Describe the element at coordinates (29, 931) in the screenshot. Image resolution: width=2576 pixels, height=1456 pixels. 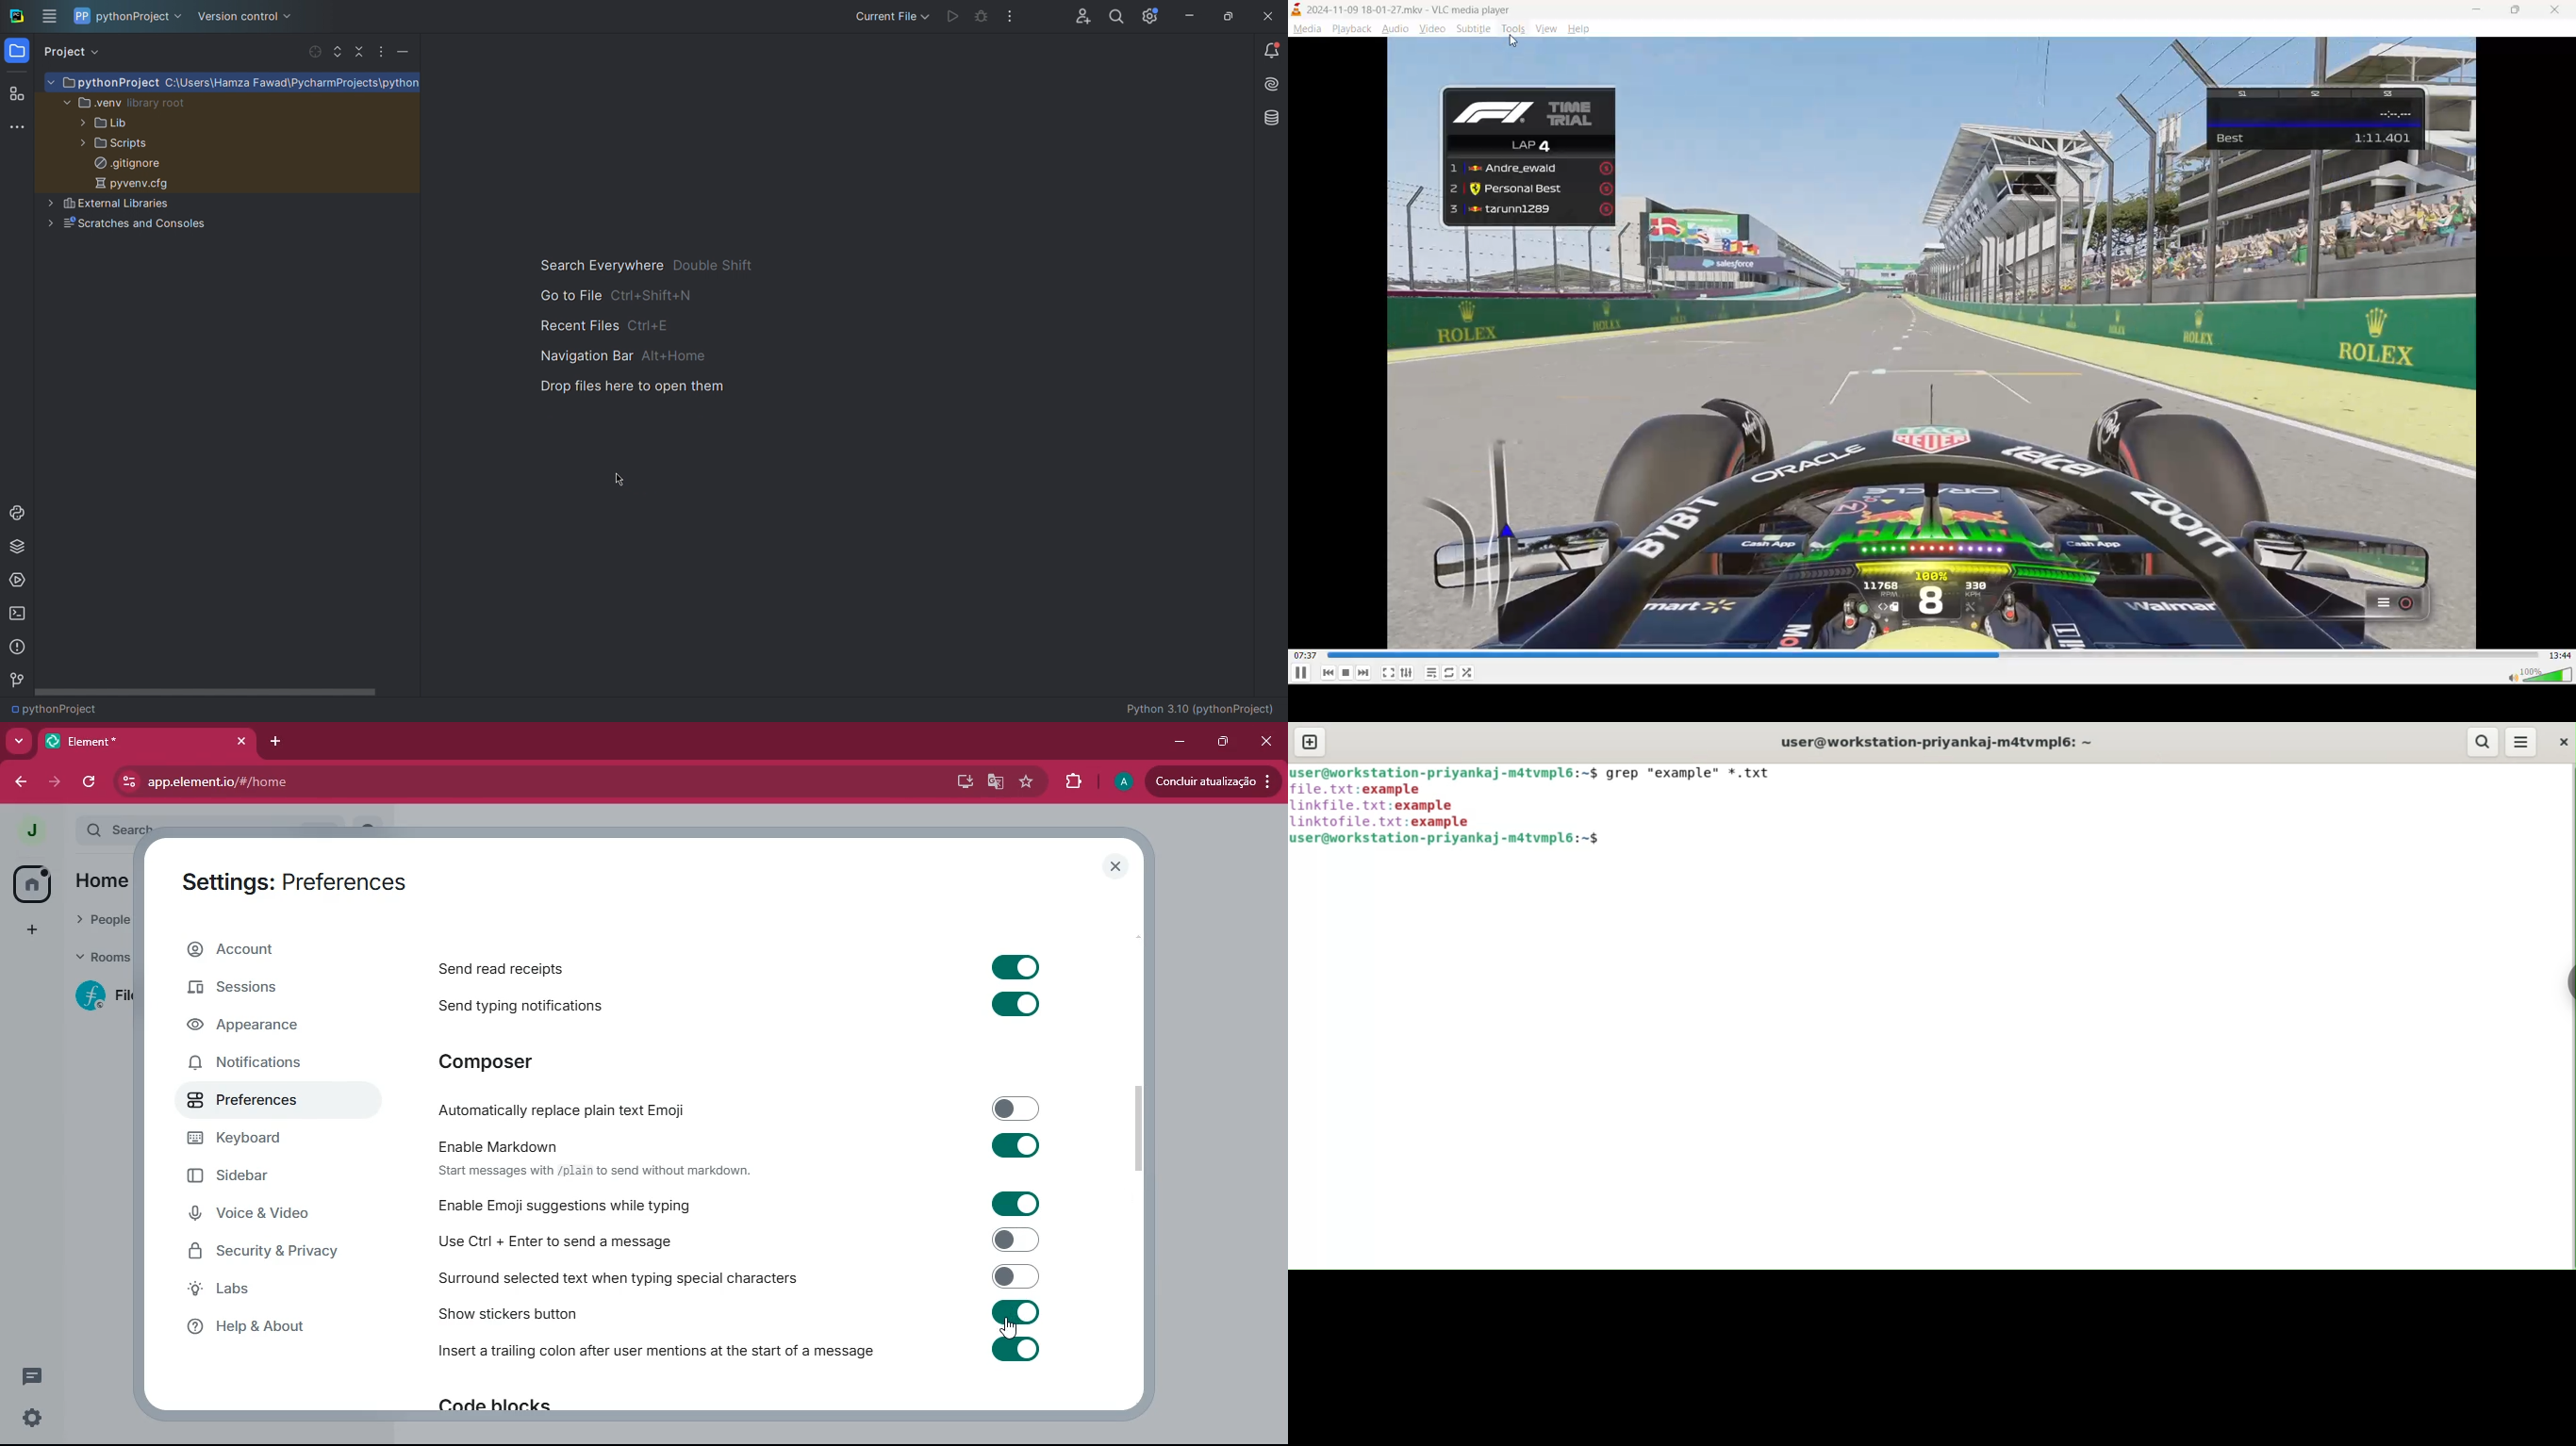
I see `add` at that location.